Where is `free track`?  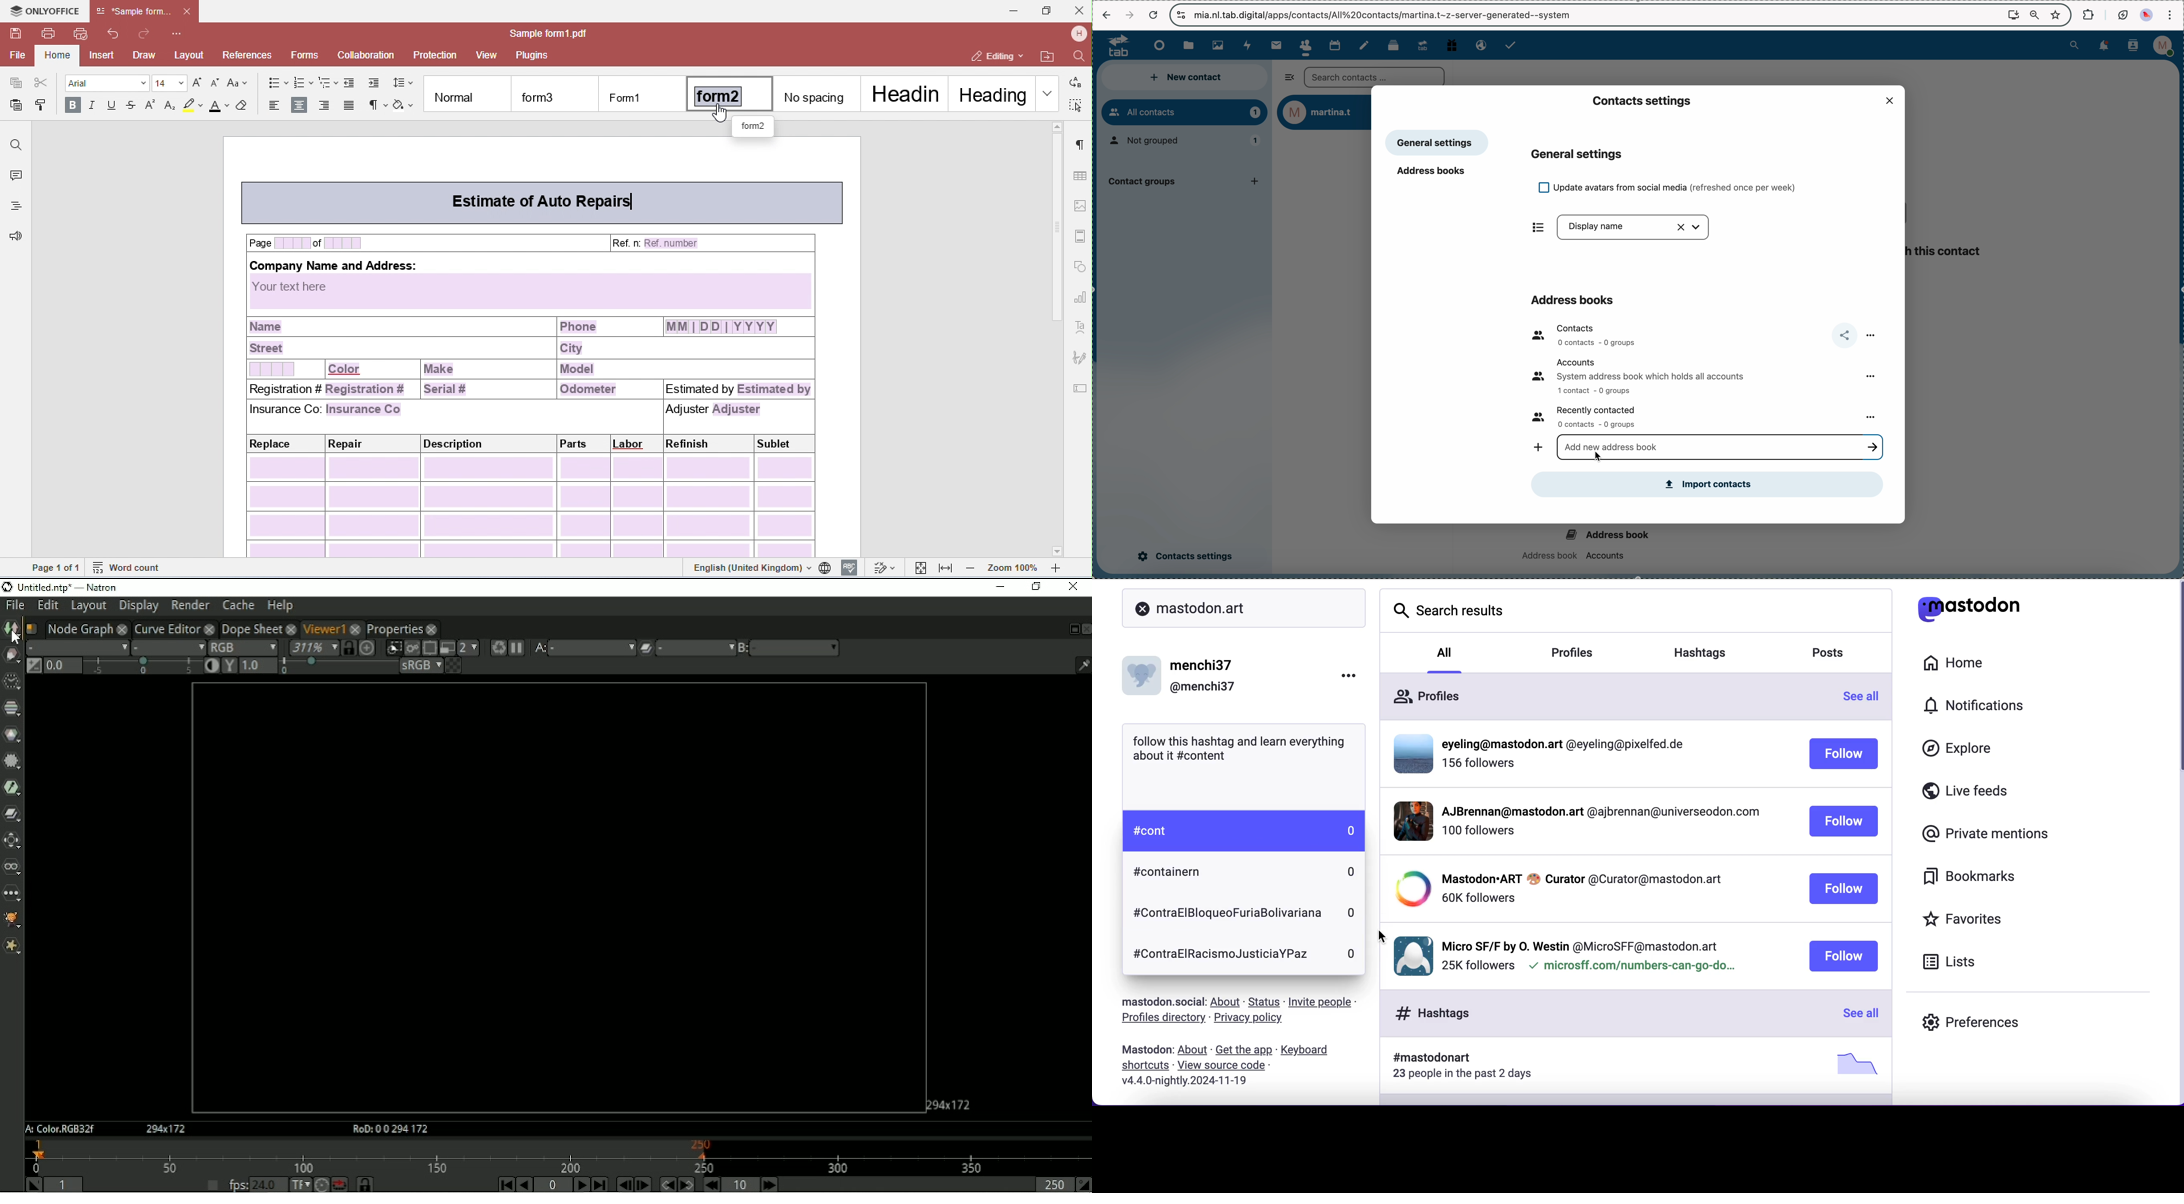 free track is located at coordinates (1451, 44).